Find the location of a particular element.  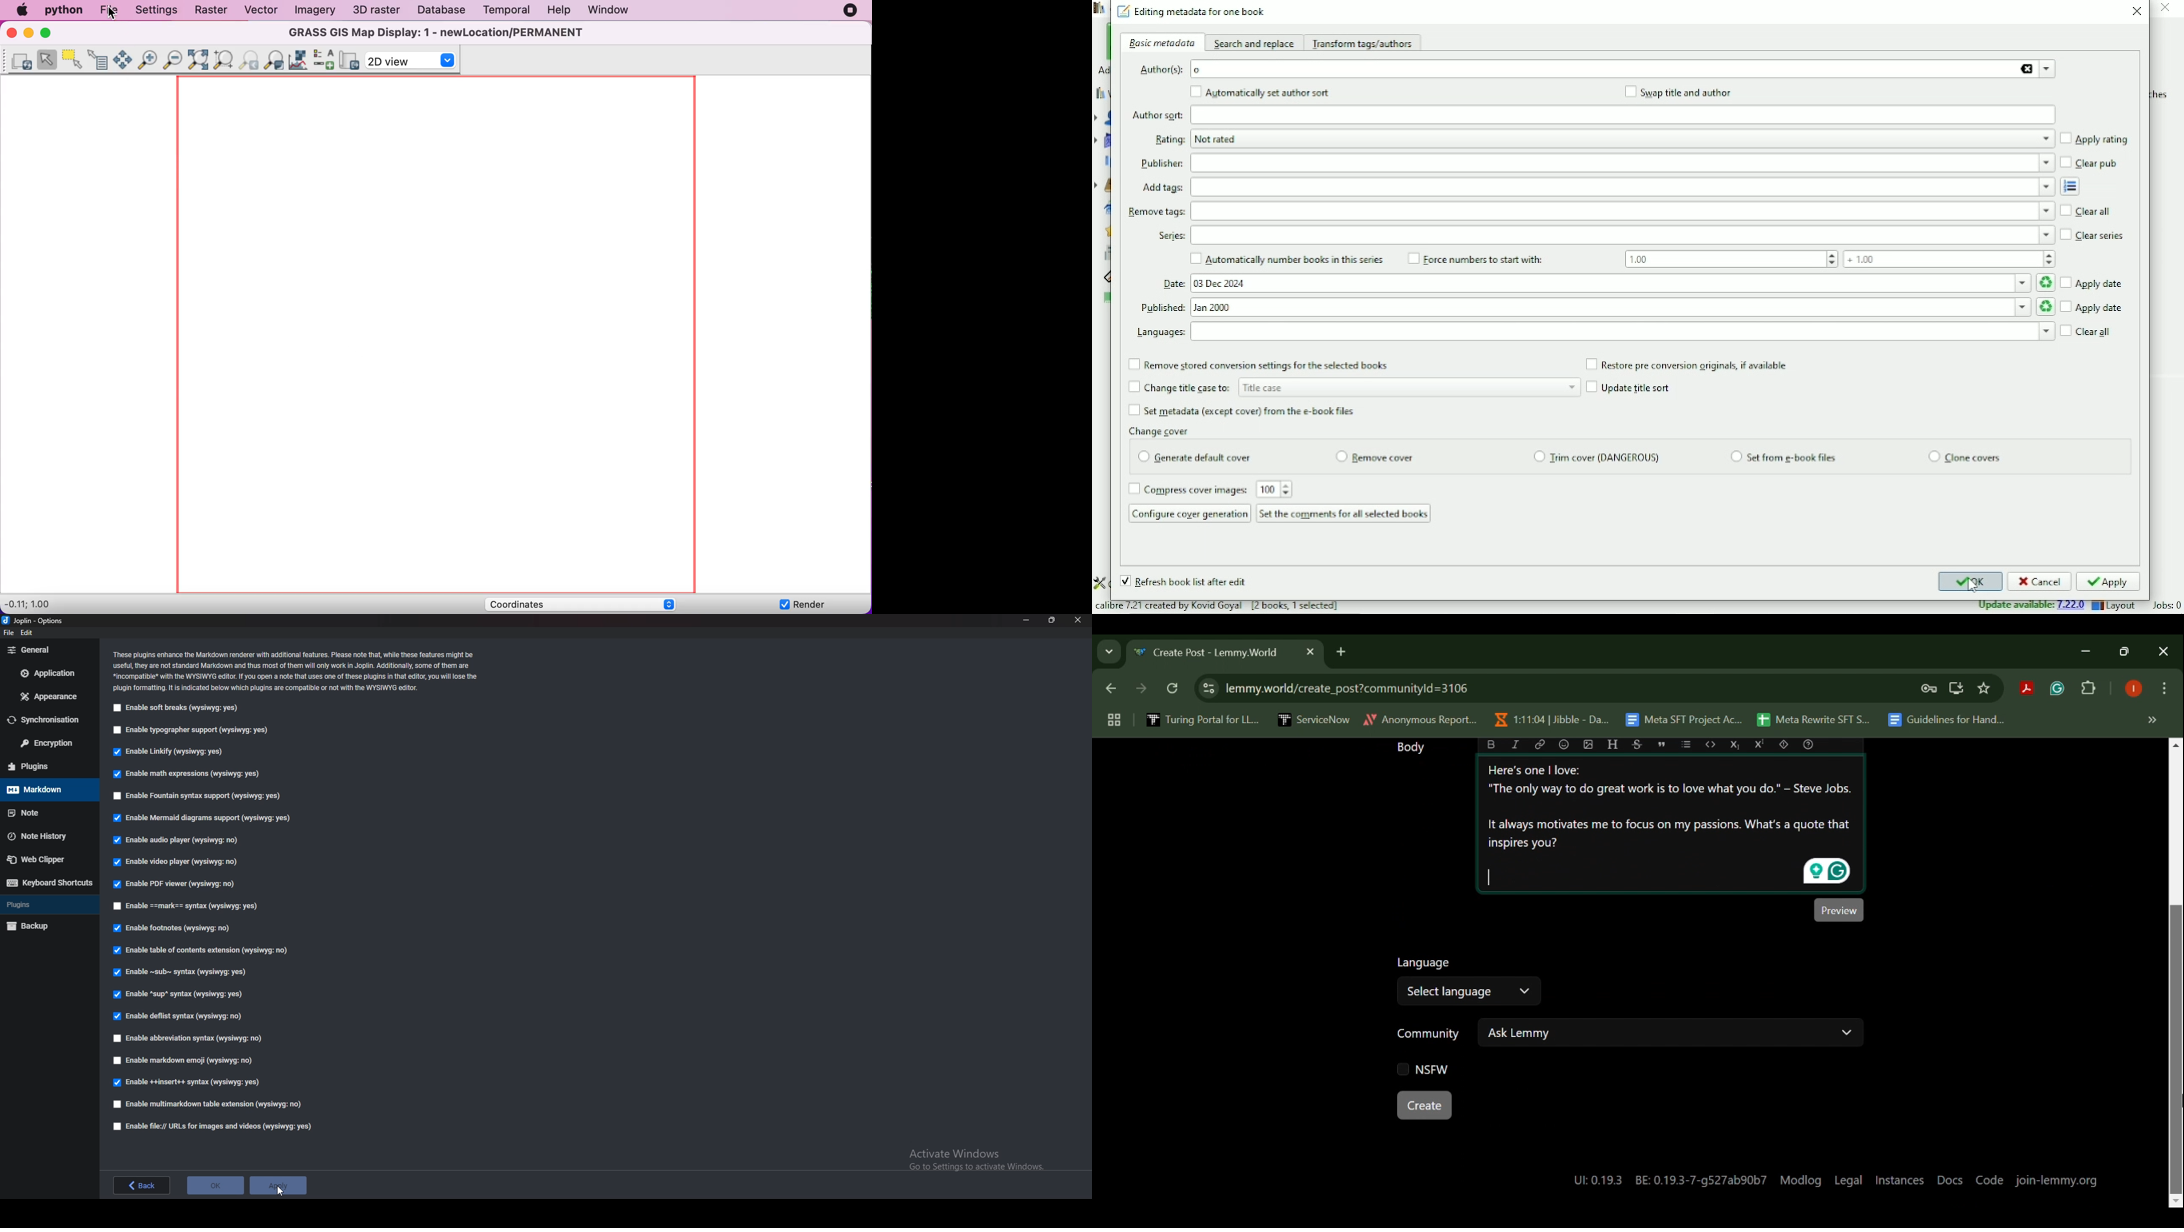

Configure cover generation is located at coordinates (1189, 513).